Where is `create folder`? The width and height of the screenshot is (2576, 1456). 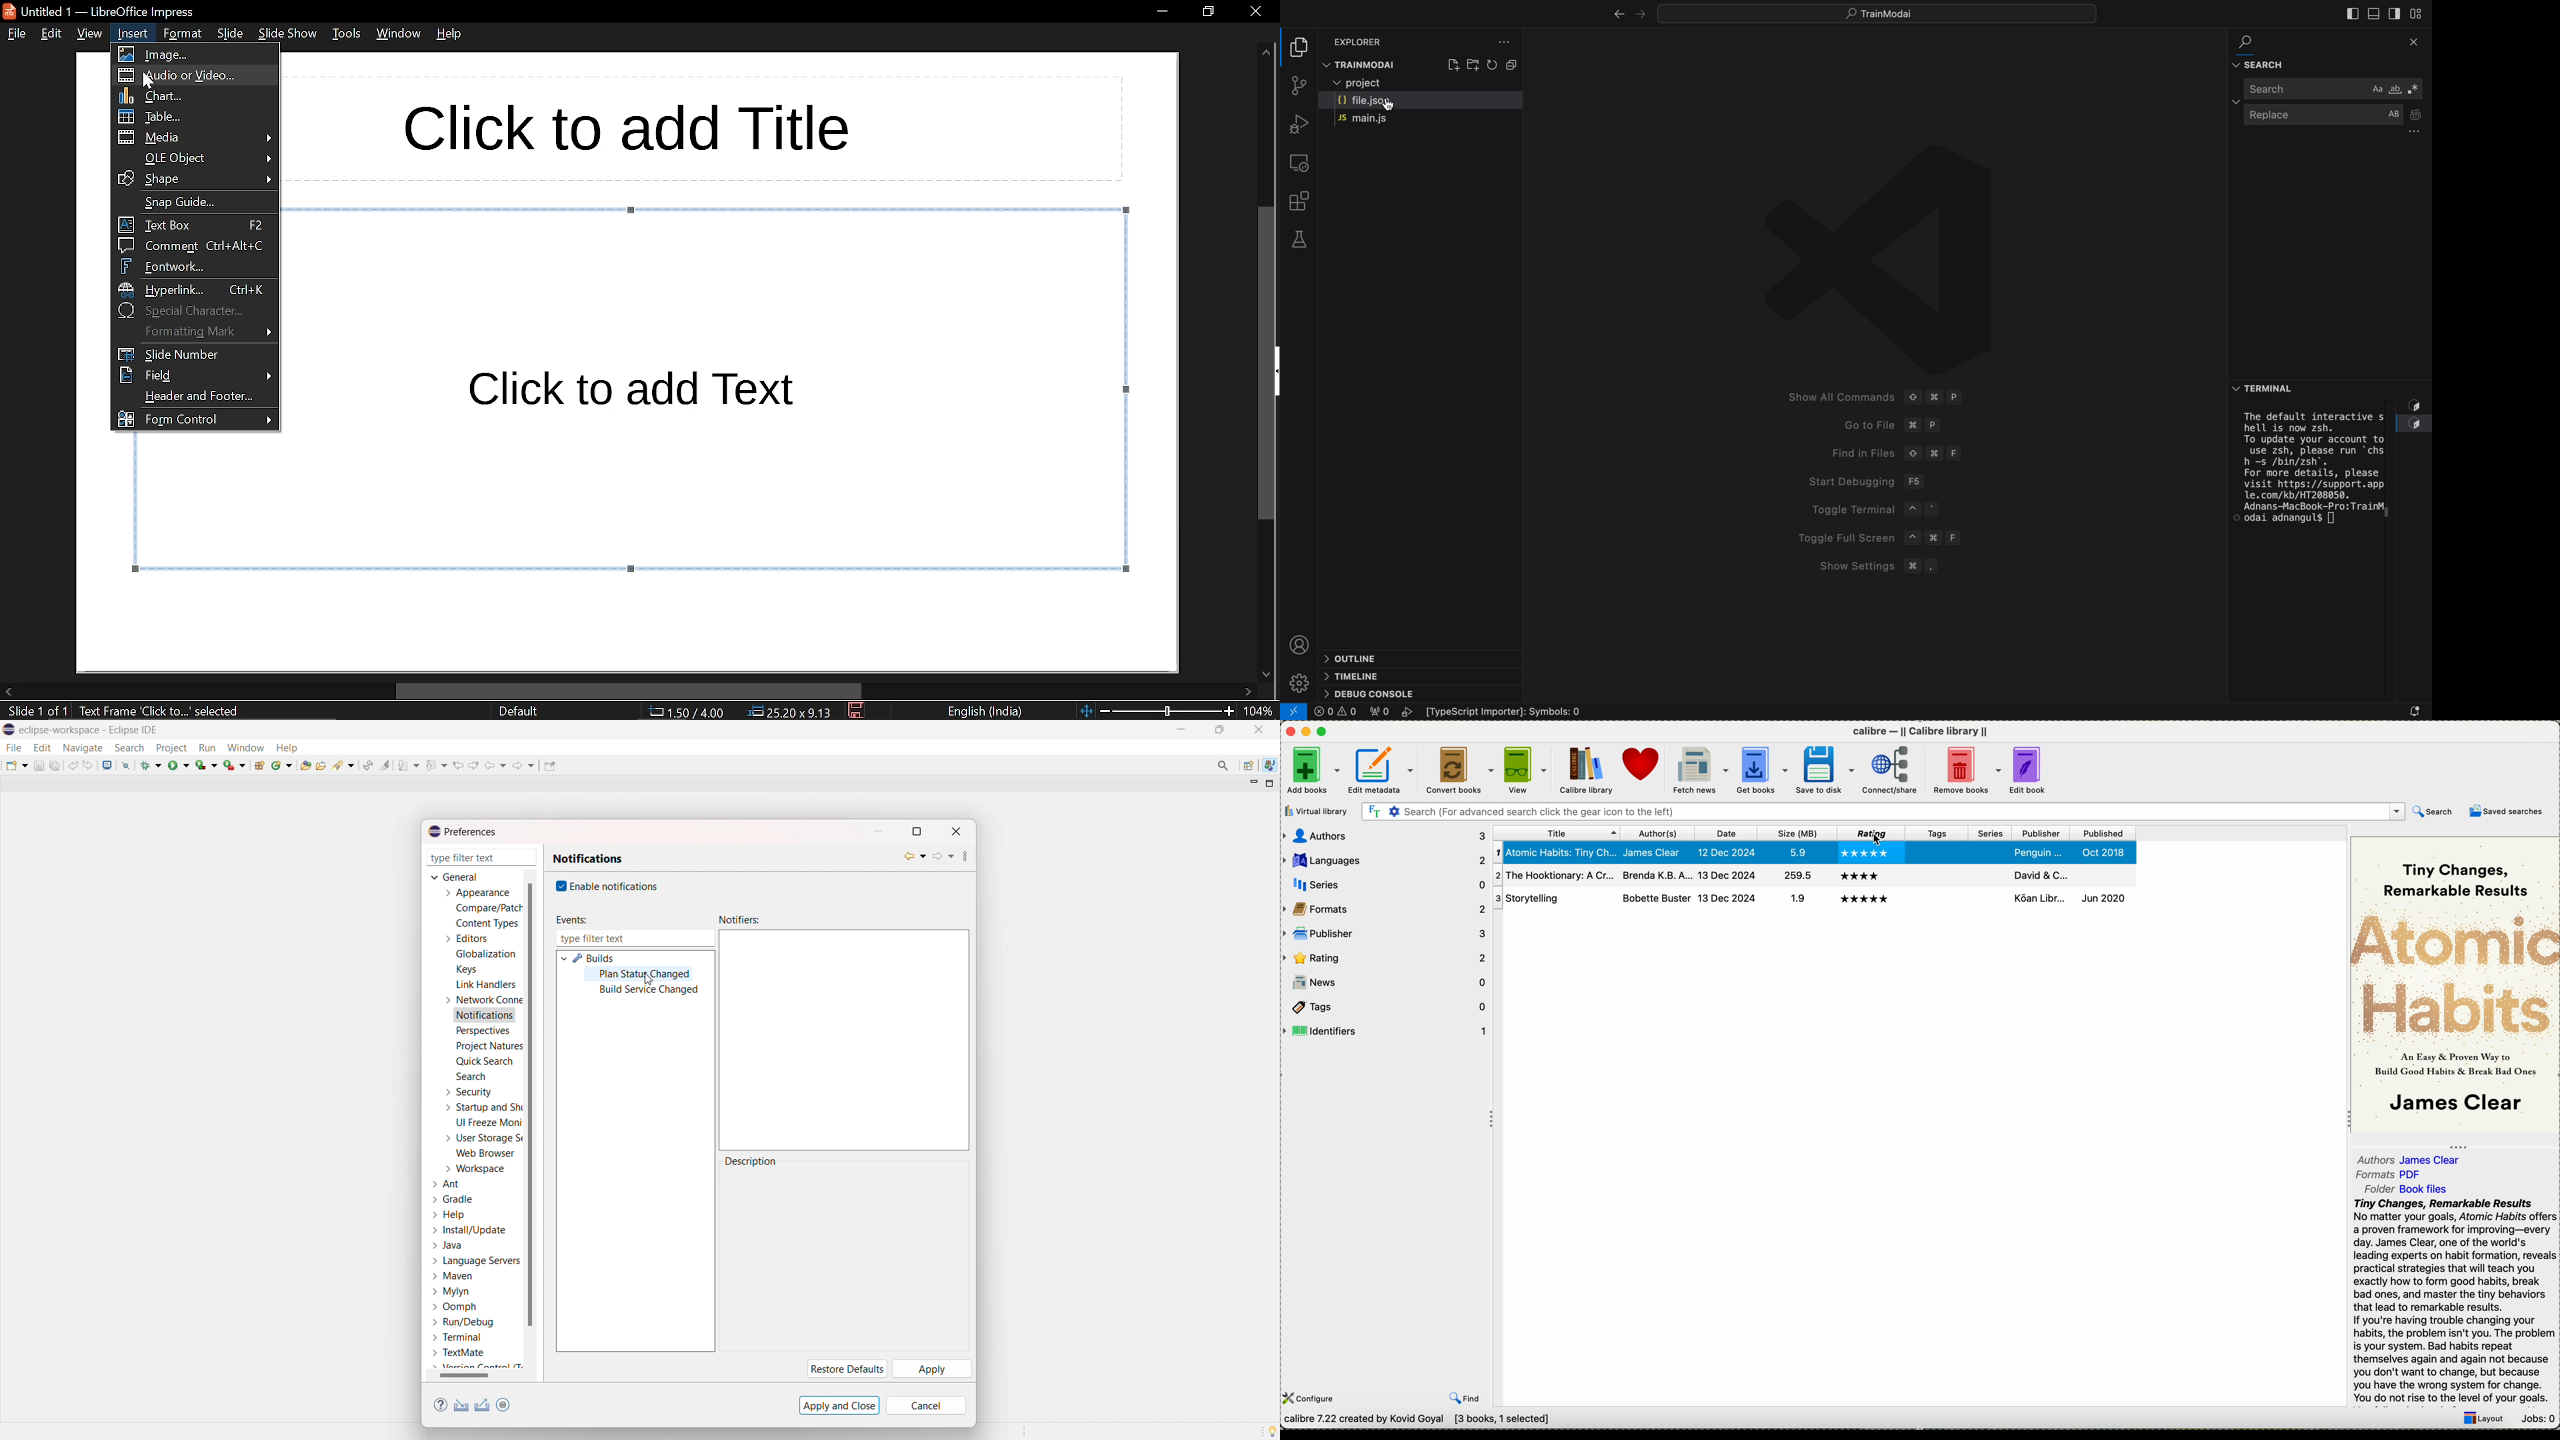 create folder is located at coordinates (1473, 64).